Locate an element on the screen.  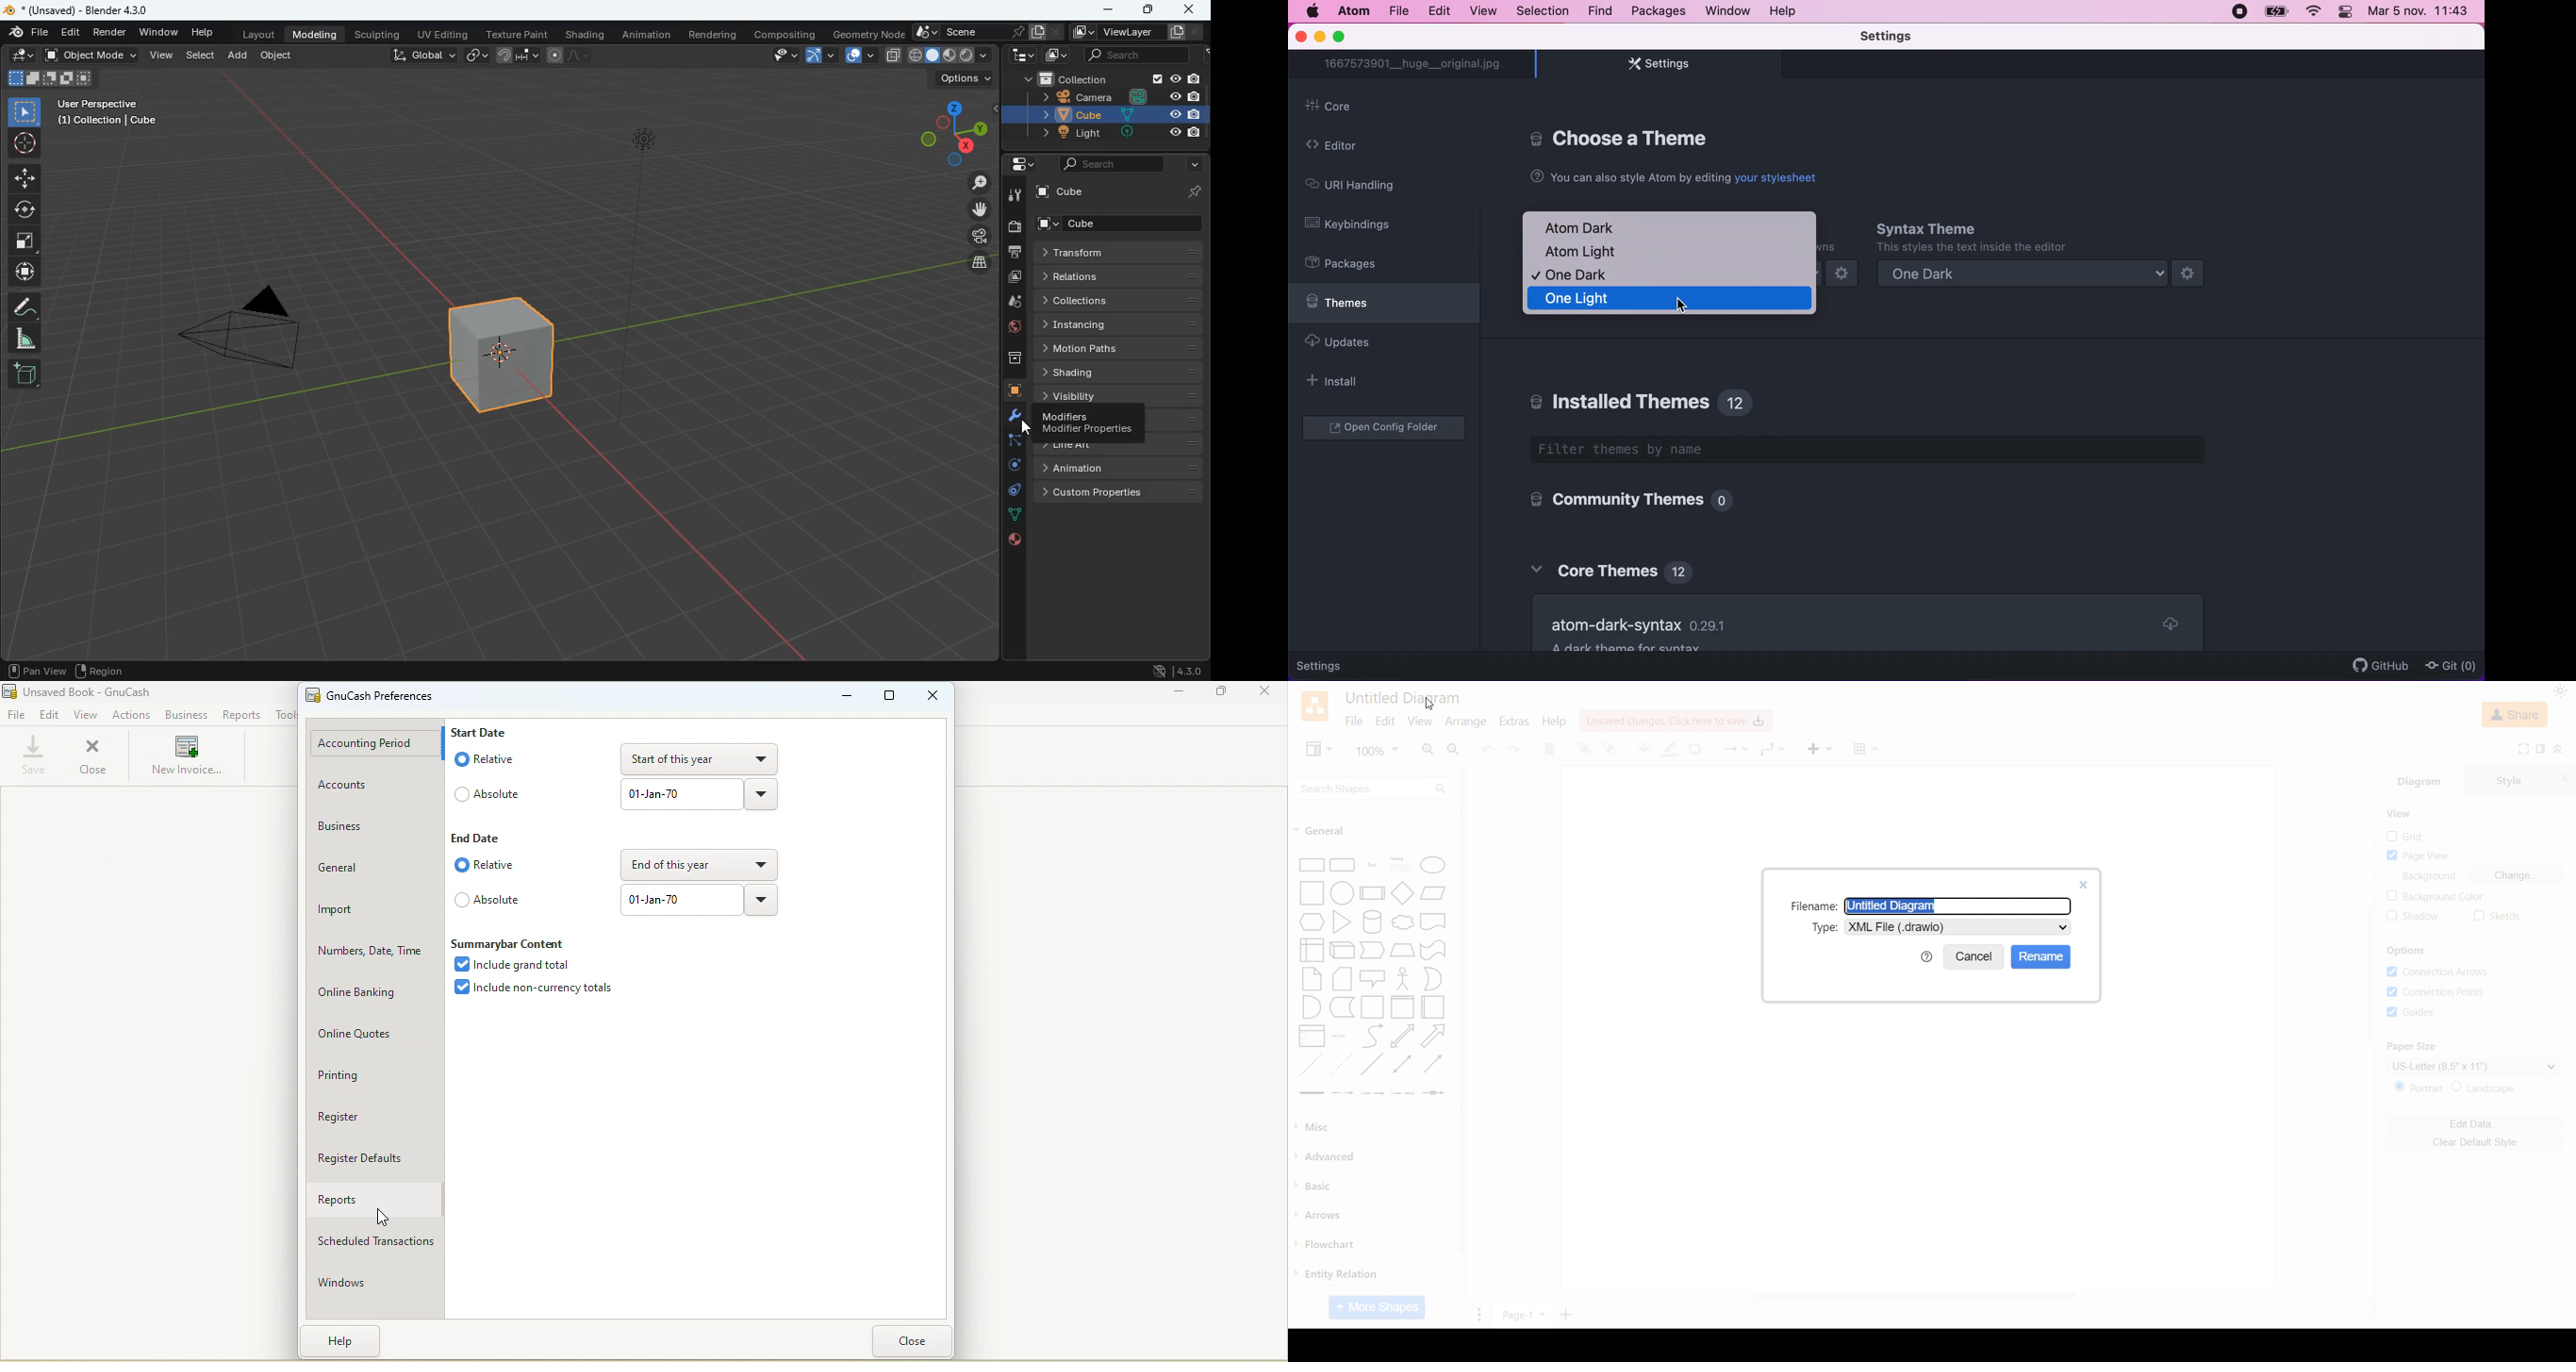
cursor is located at coordinates (382, 1217).